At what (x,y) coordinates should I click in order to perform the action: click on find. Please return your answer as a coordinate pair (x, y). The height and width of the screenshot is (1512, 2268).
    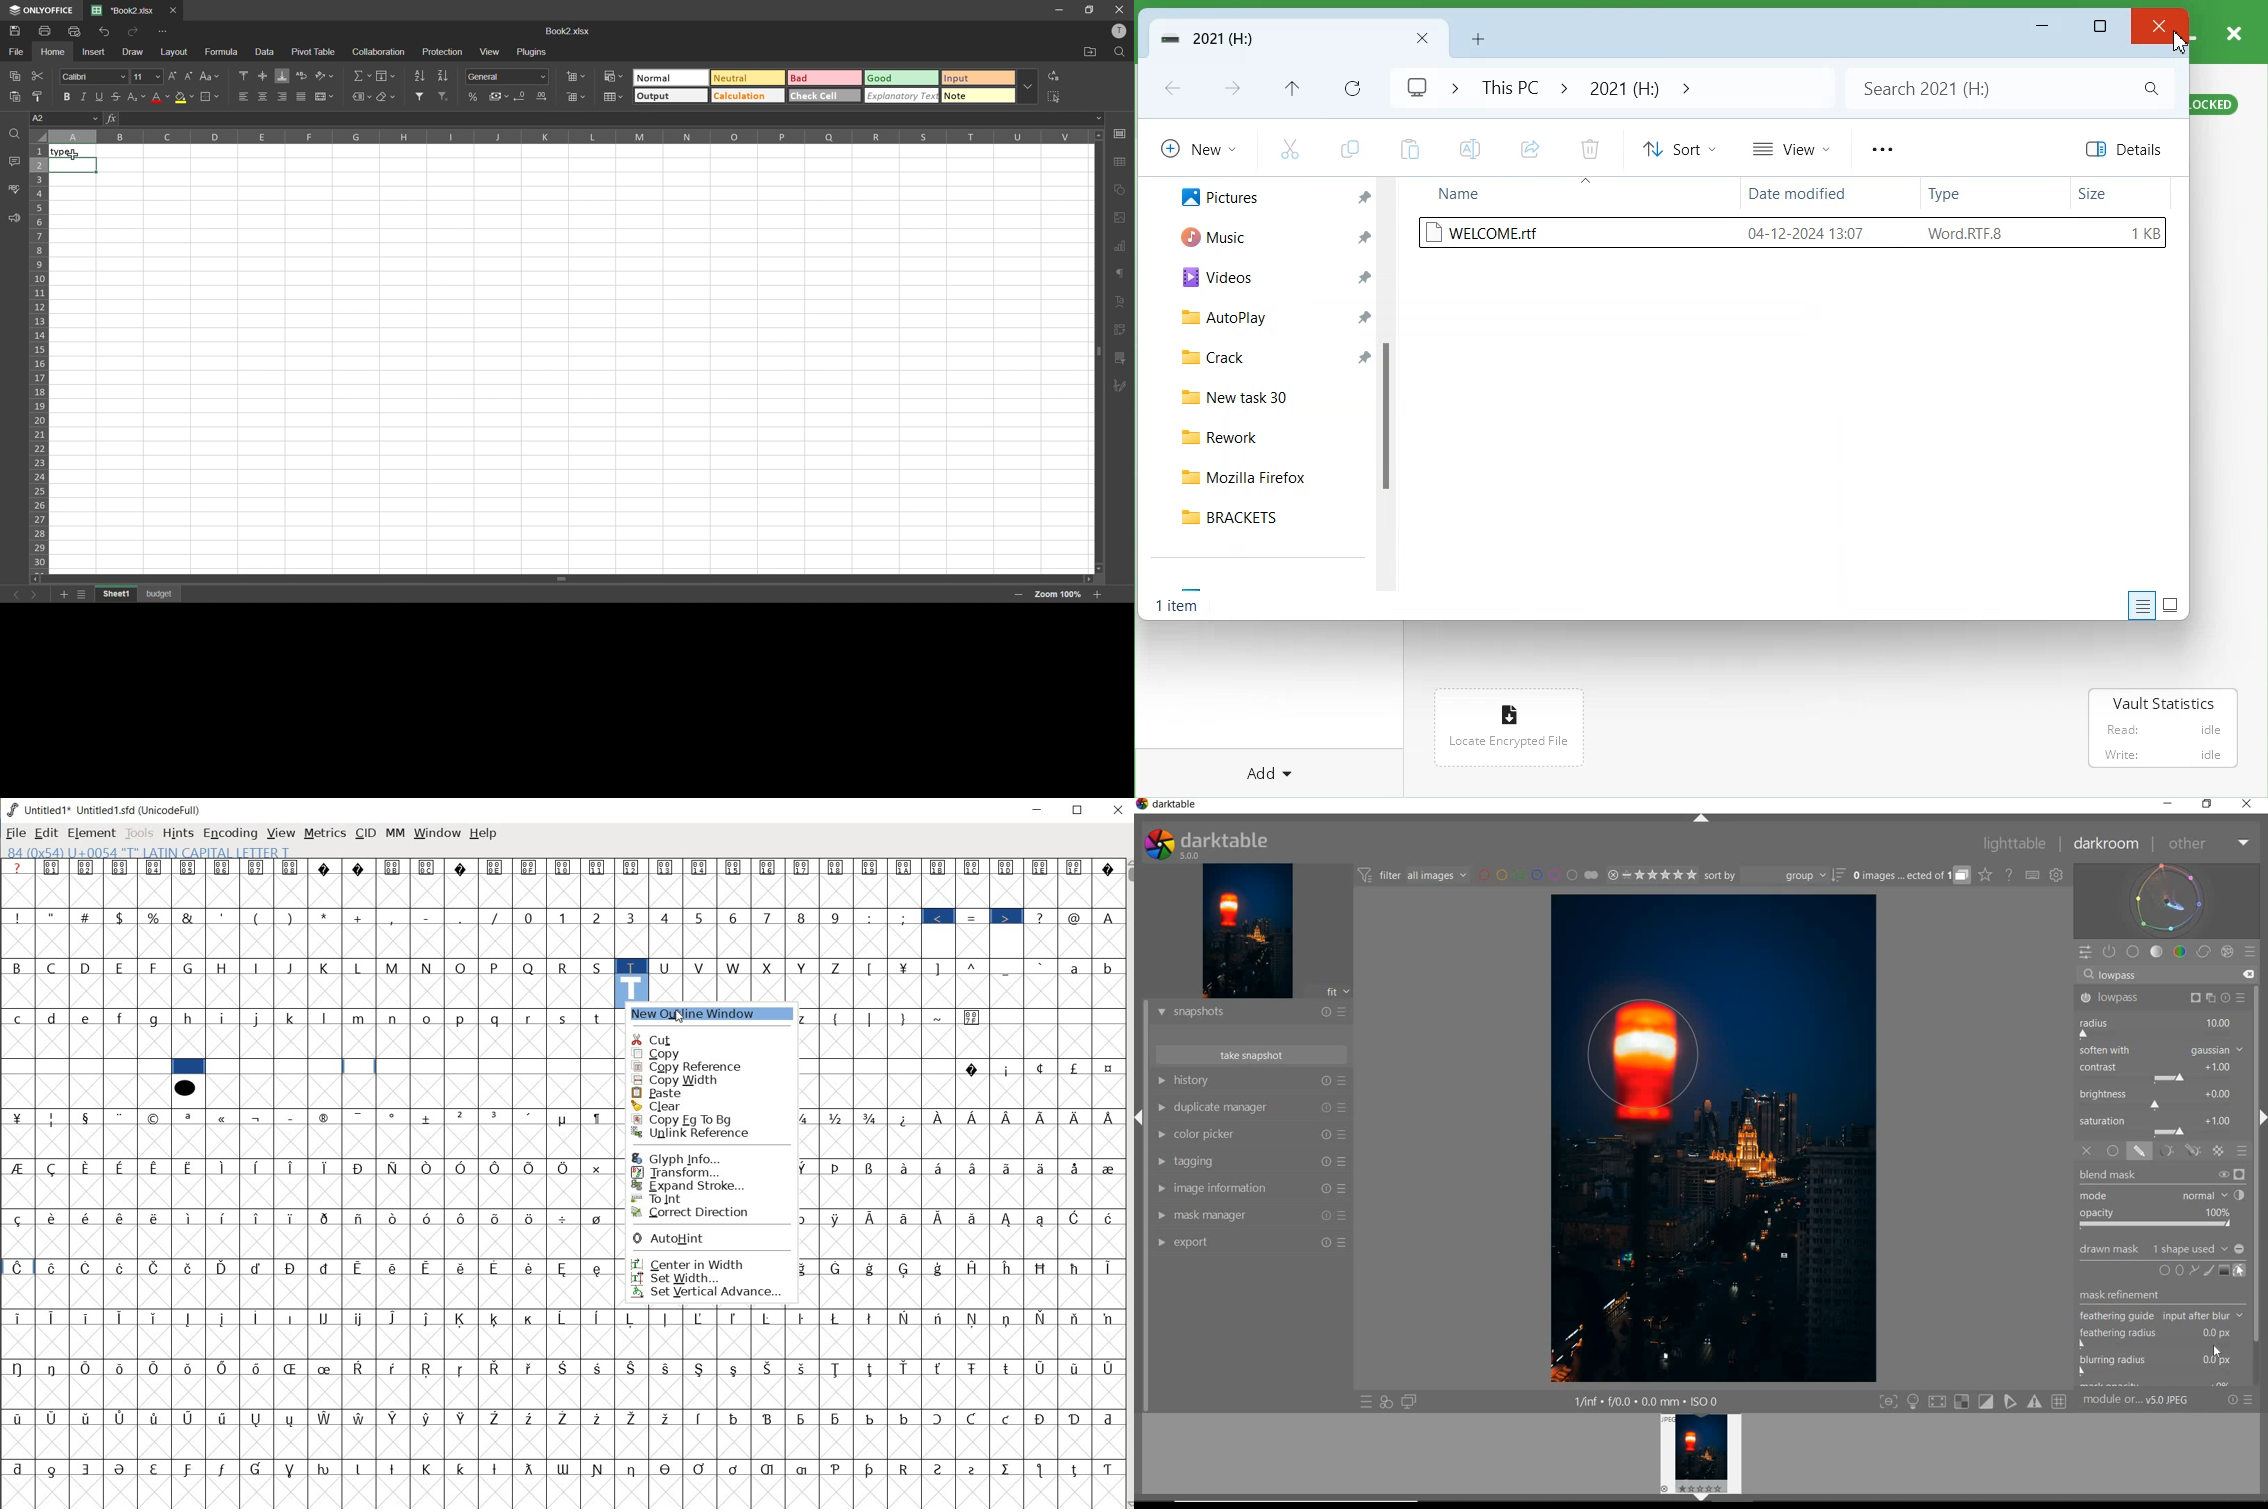
    Looking at the image, I should click on (14, 133).